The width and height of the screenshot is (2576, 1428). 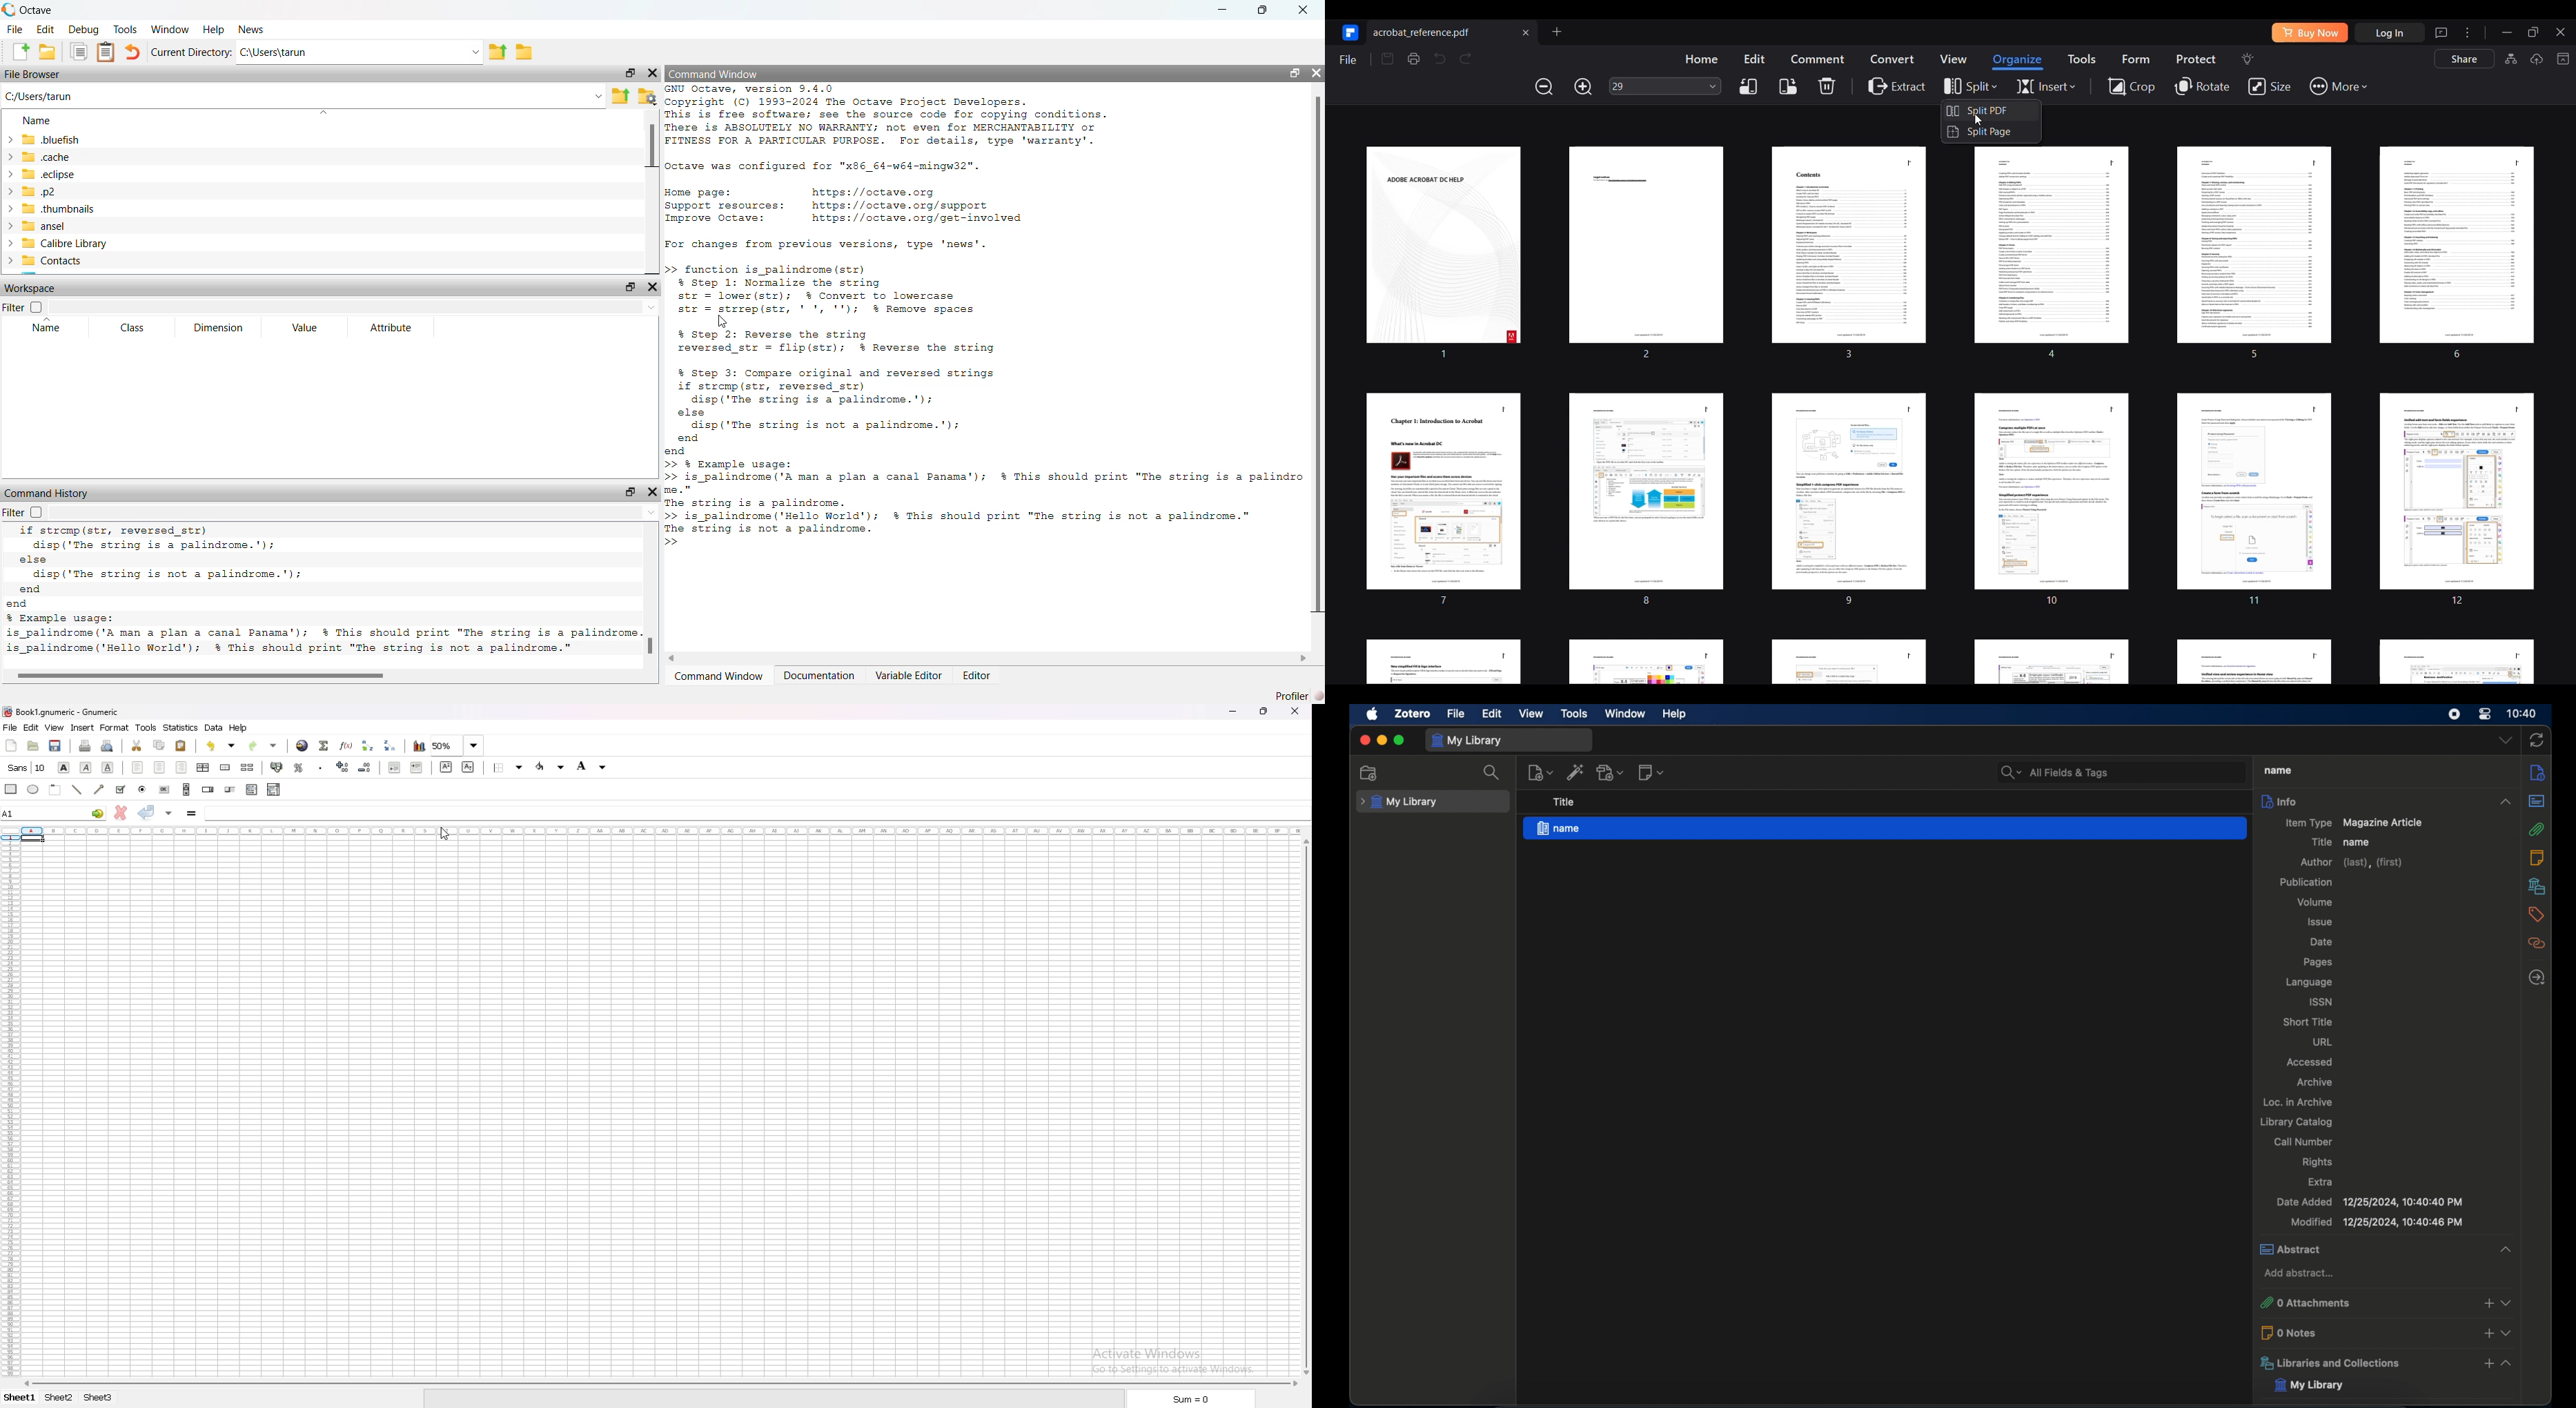 I want to click on button, so click(x=164, y=789).